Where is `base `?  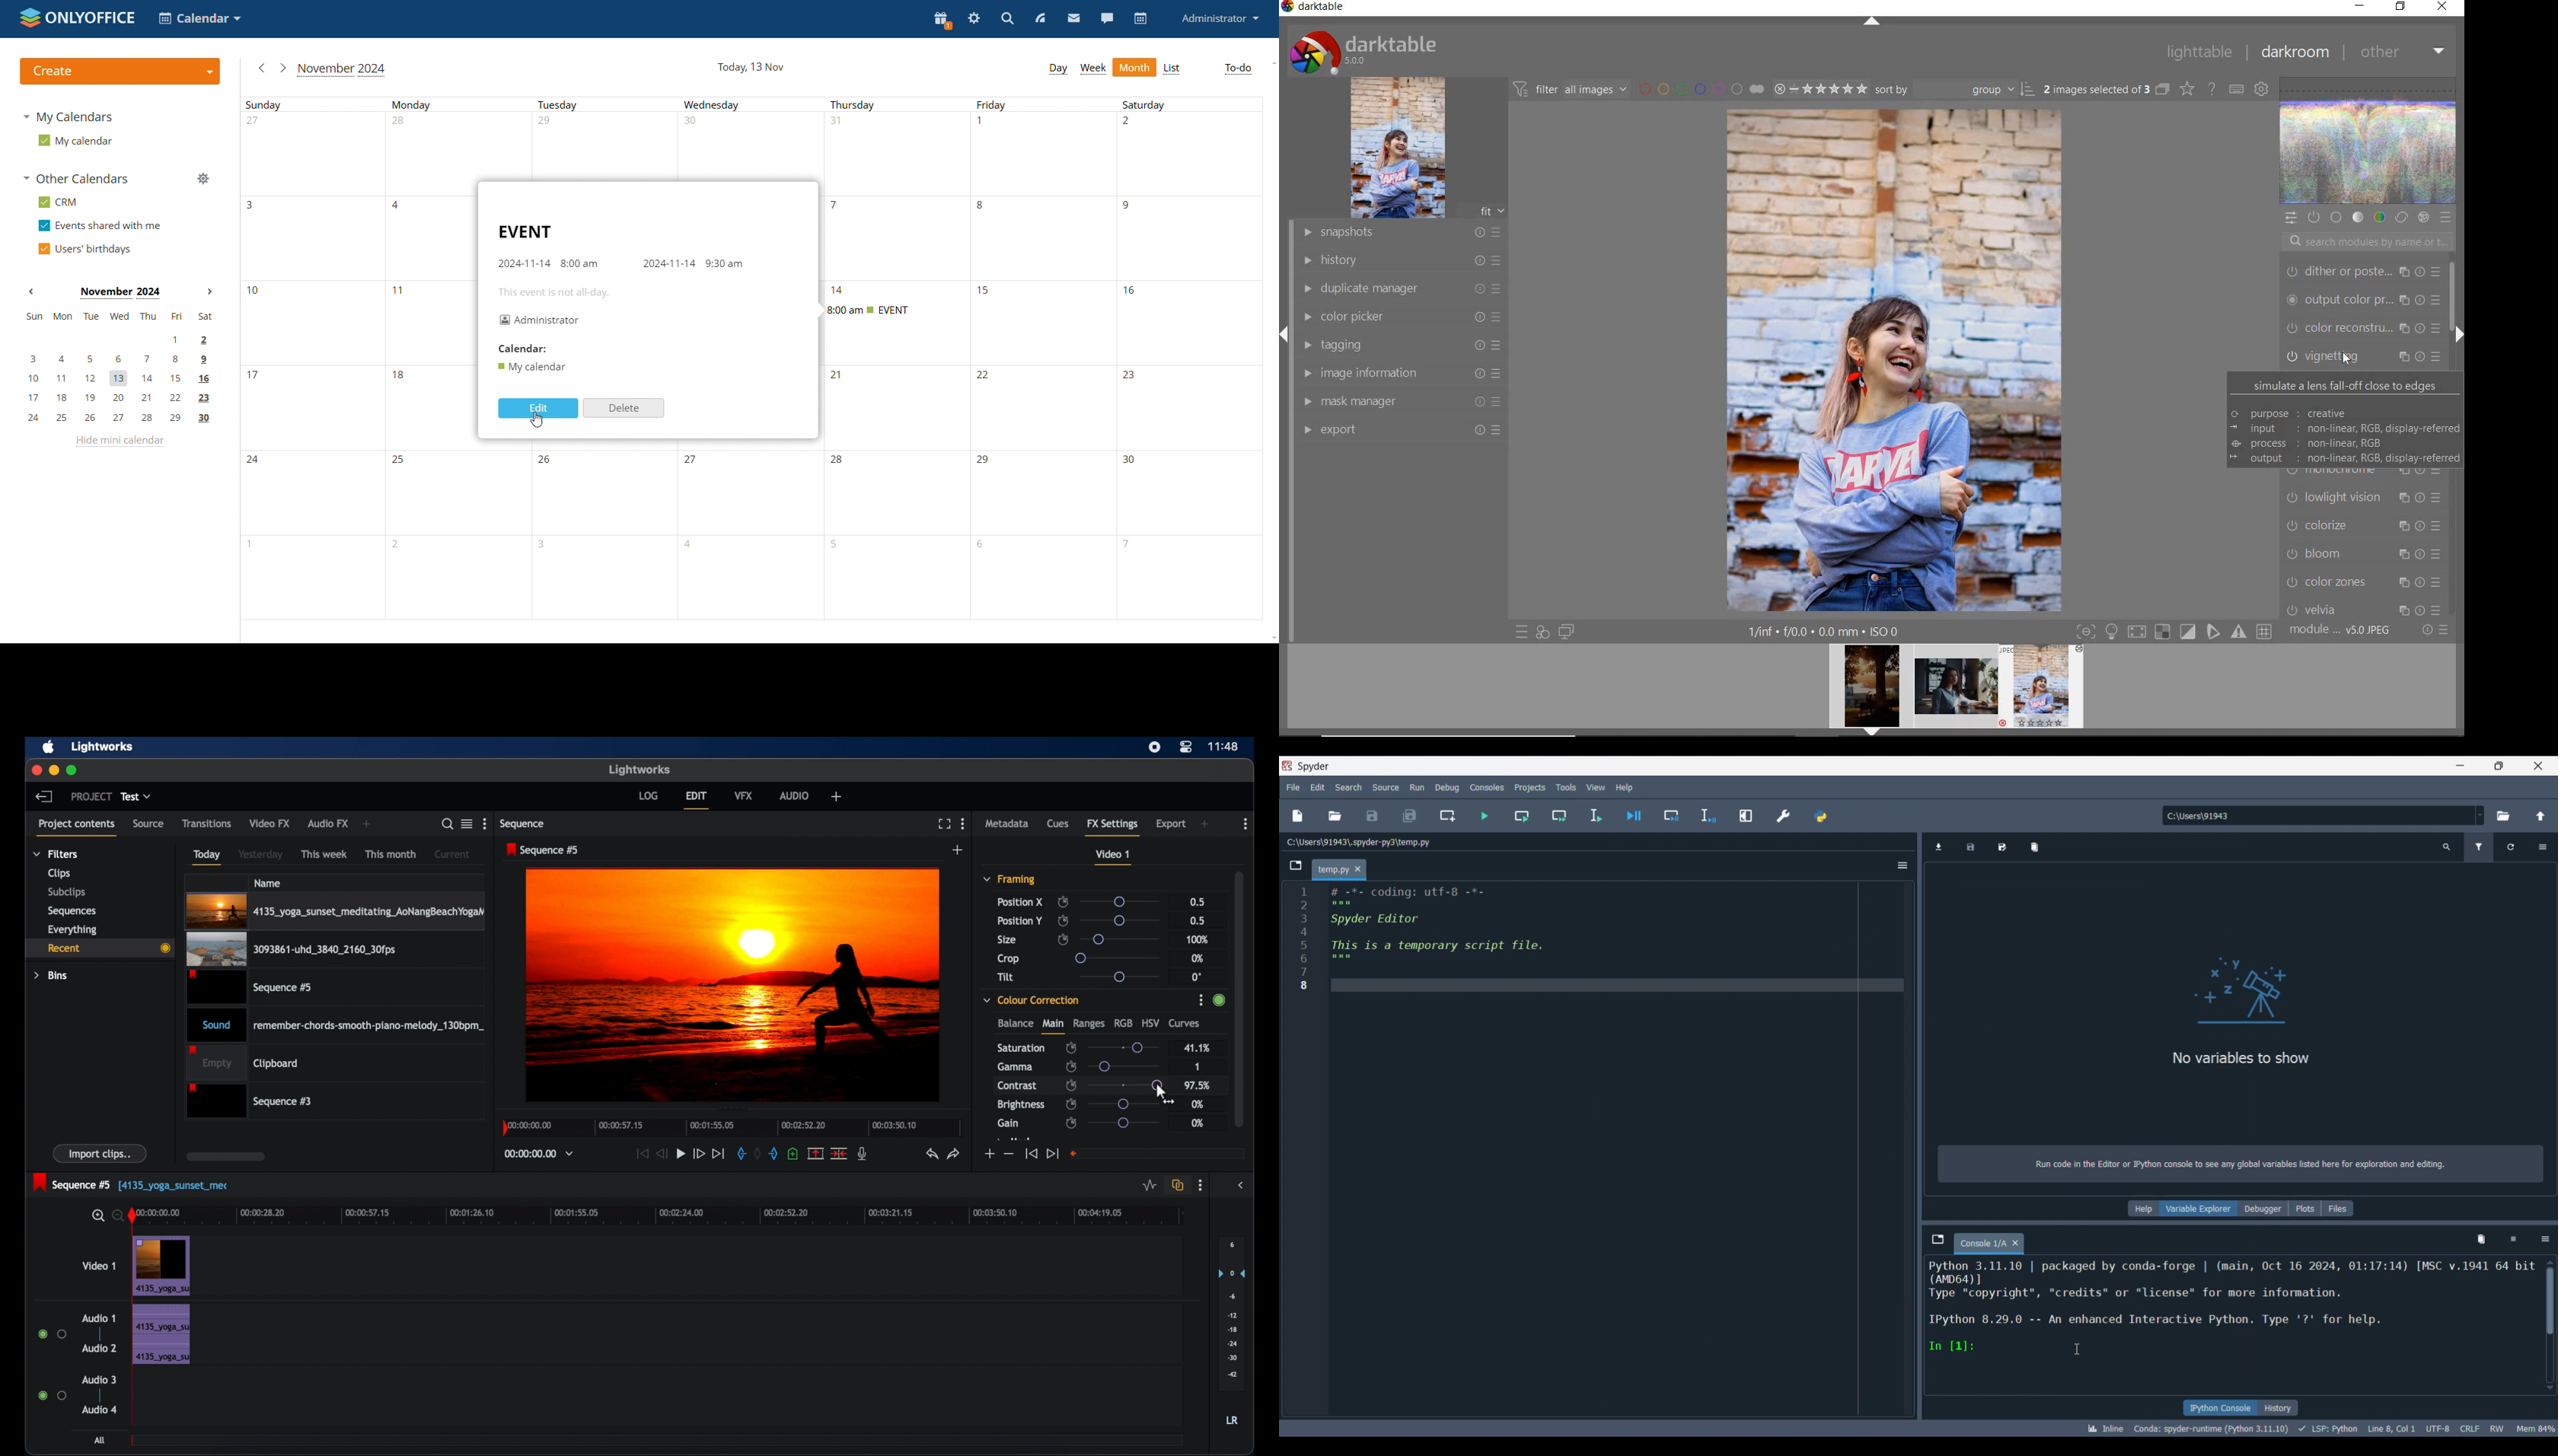
base  is located at coordinates (2338, 218).